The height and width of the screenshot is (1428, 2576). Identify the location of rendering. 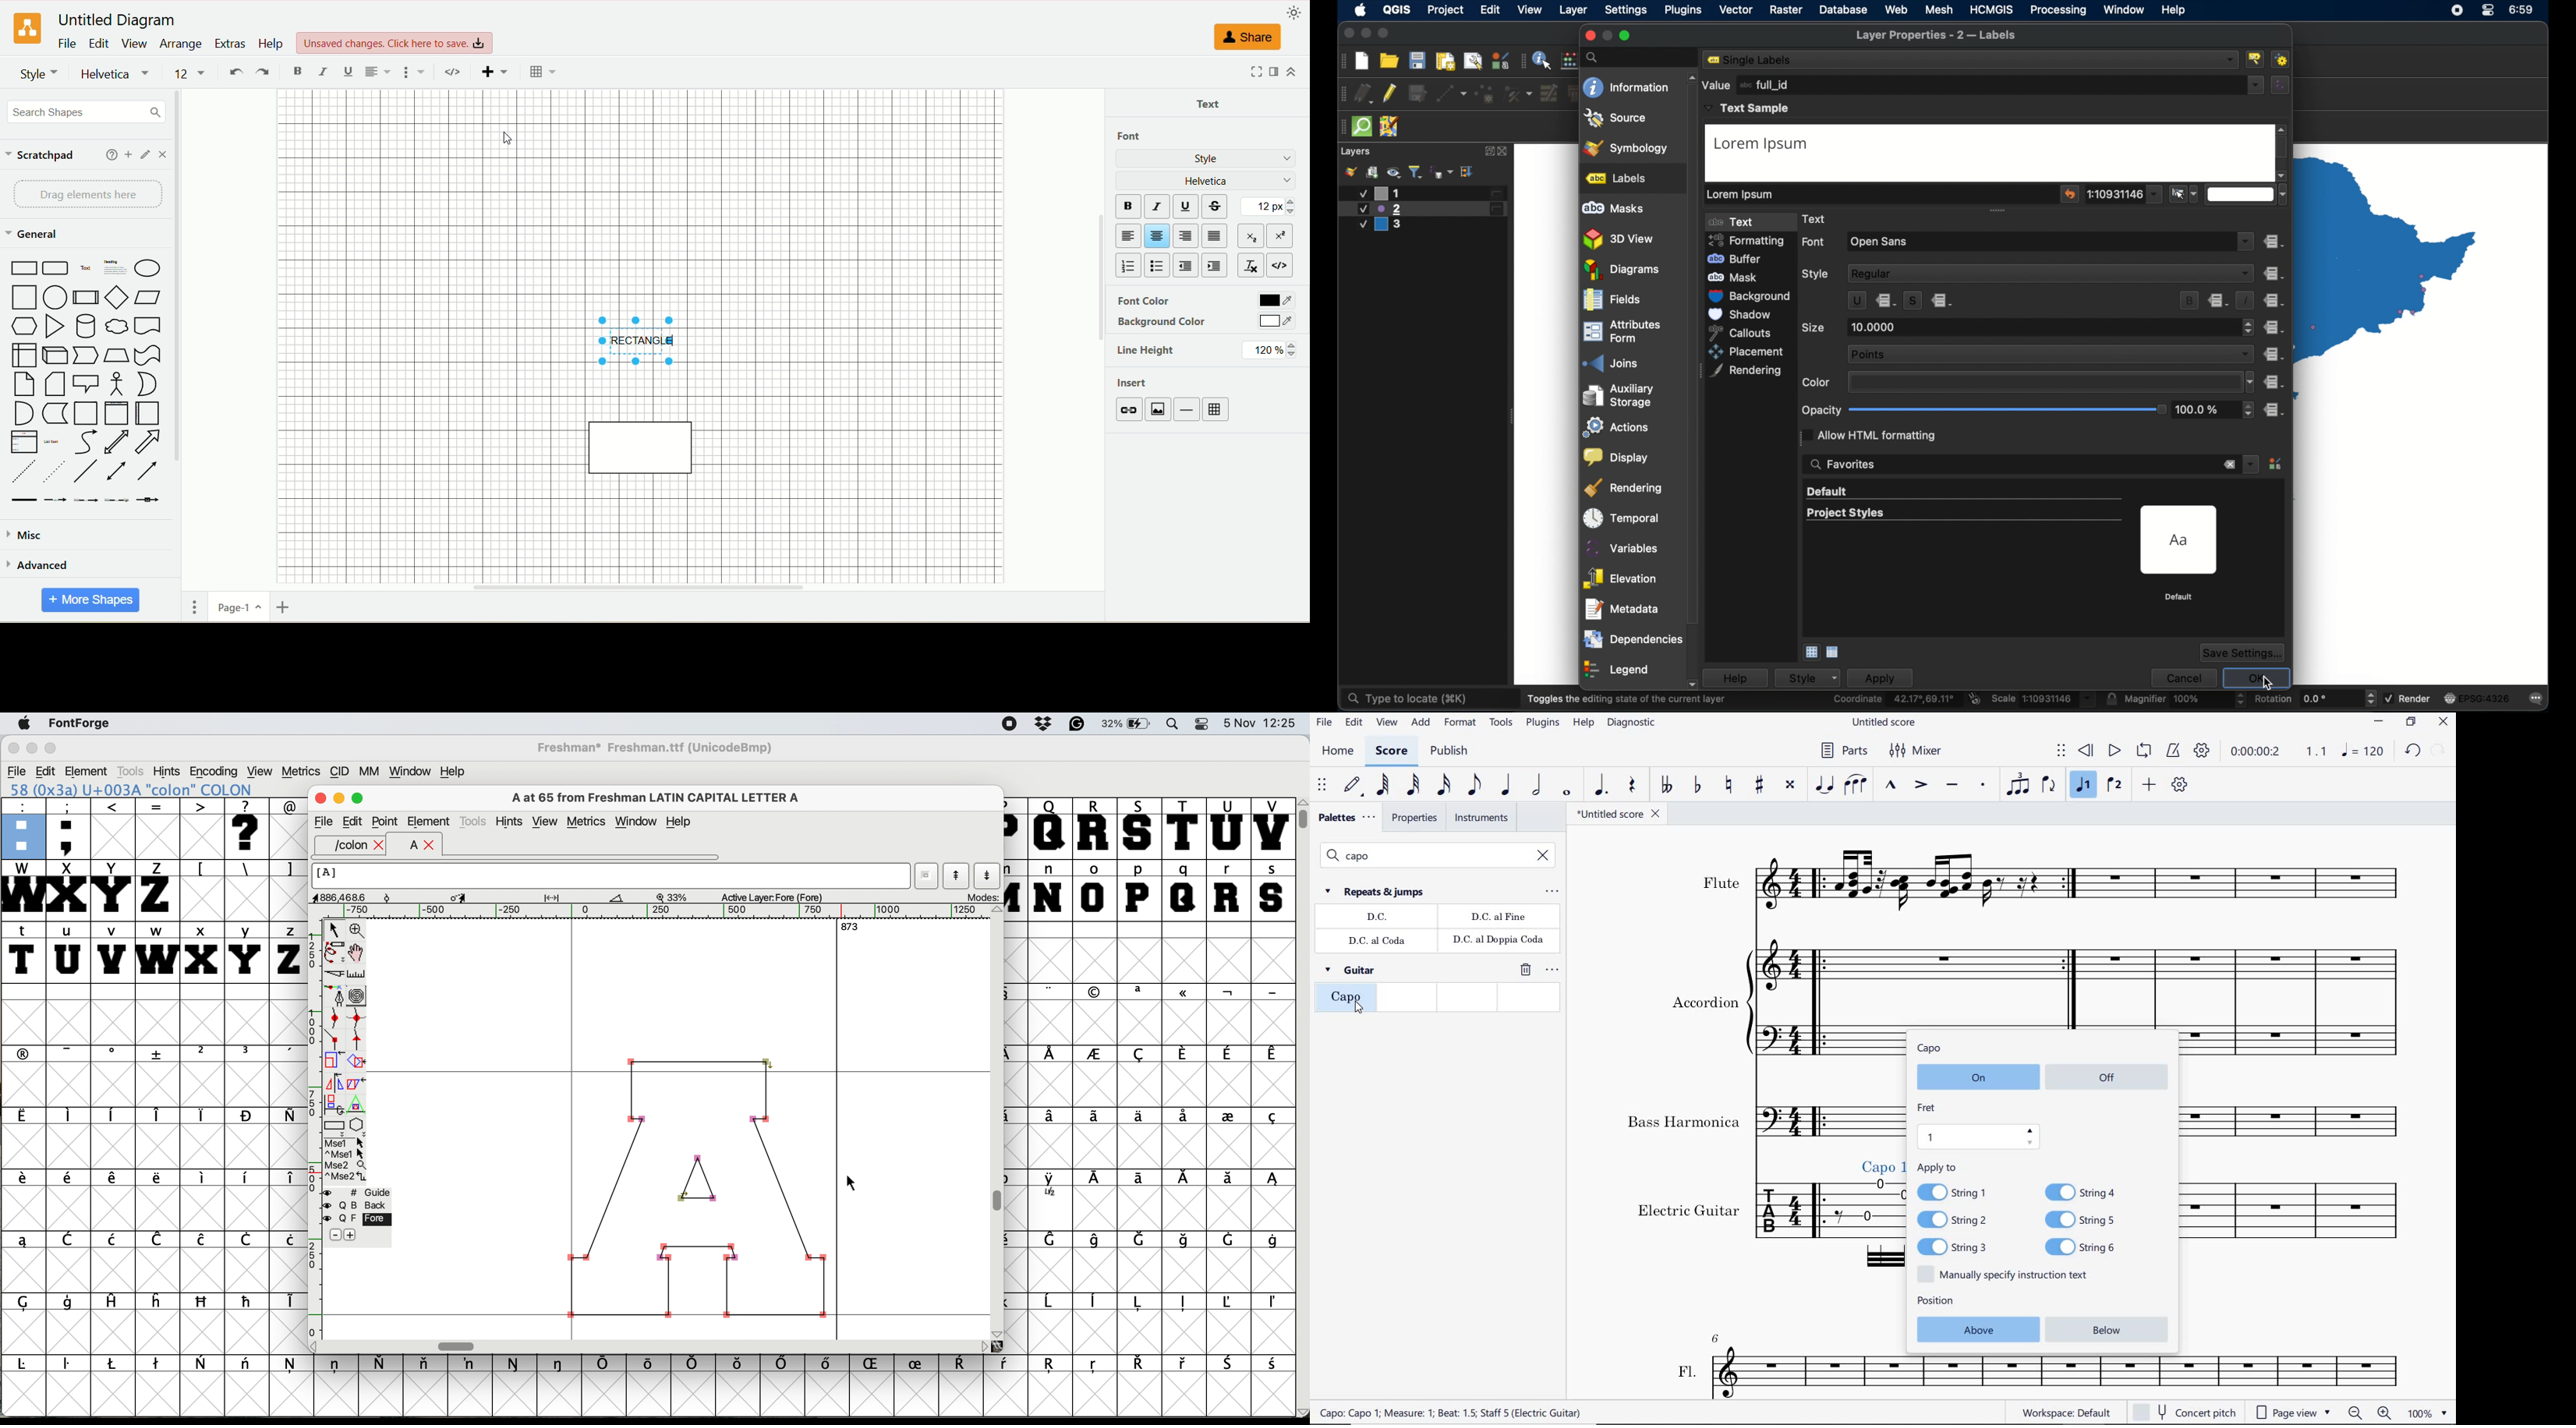
(1624, 485).